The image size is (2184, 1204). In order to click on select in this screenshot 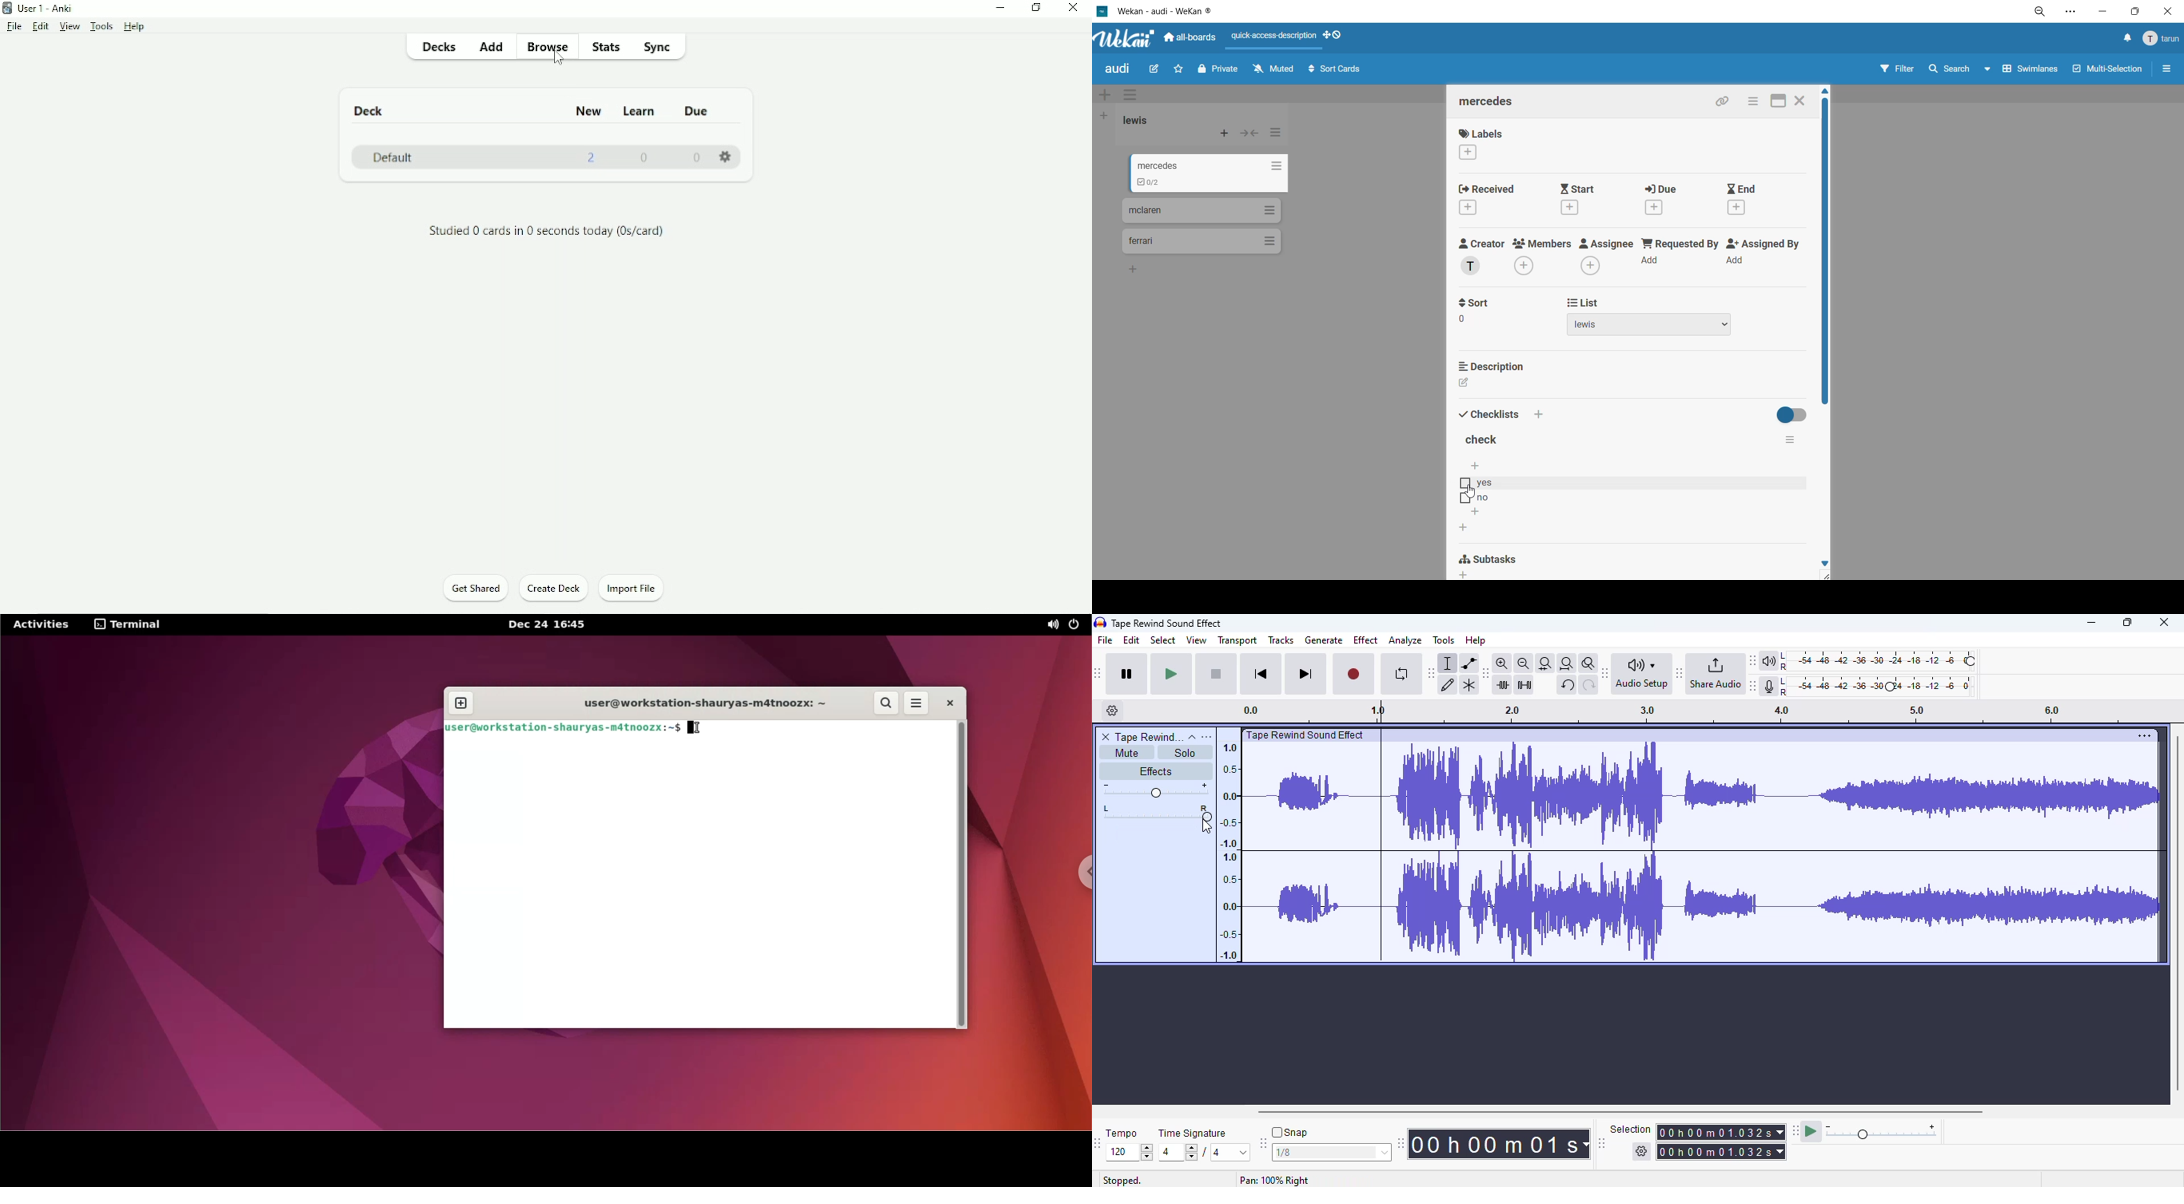, I will do `click(1164, 640)`.